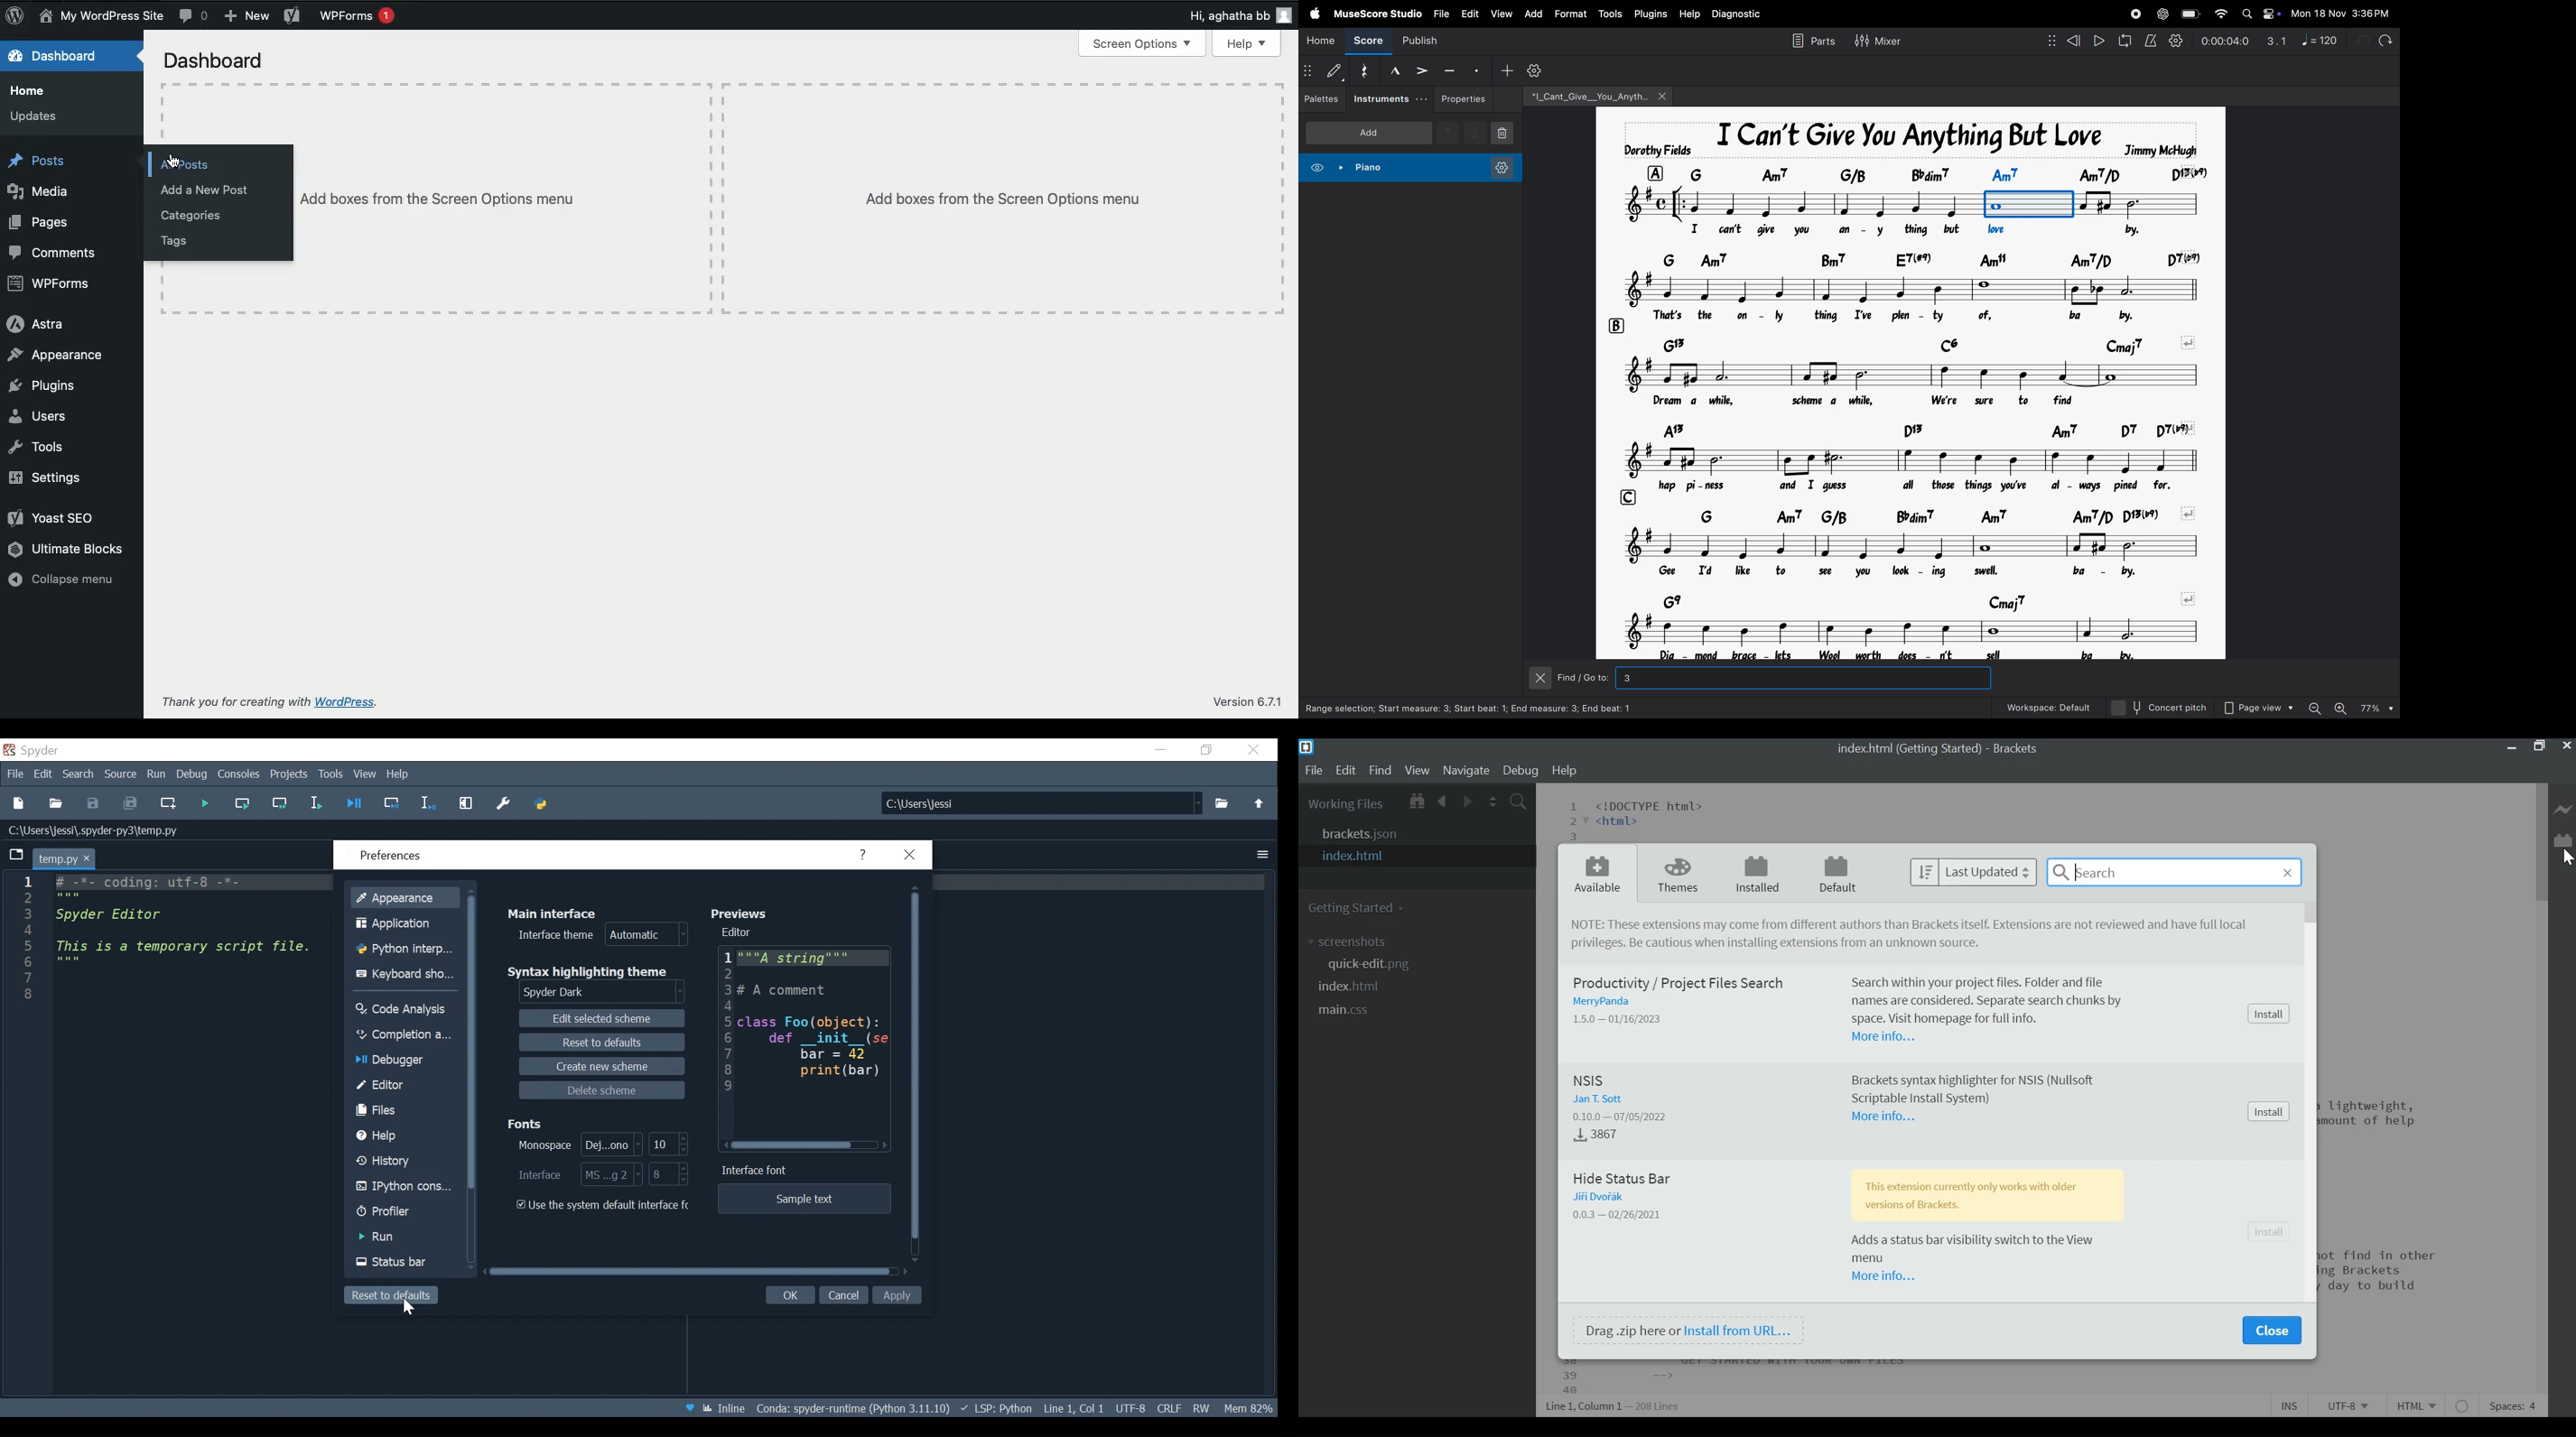  Describe the element at coordinates (63, 857) in the screenshot. I see `Current Tab` at that location.